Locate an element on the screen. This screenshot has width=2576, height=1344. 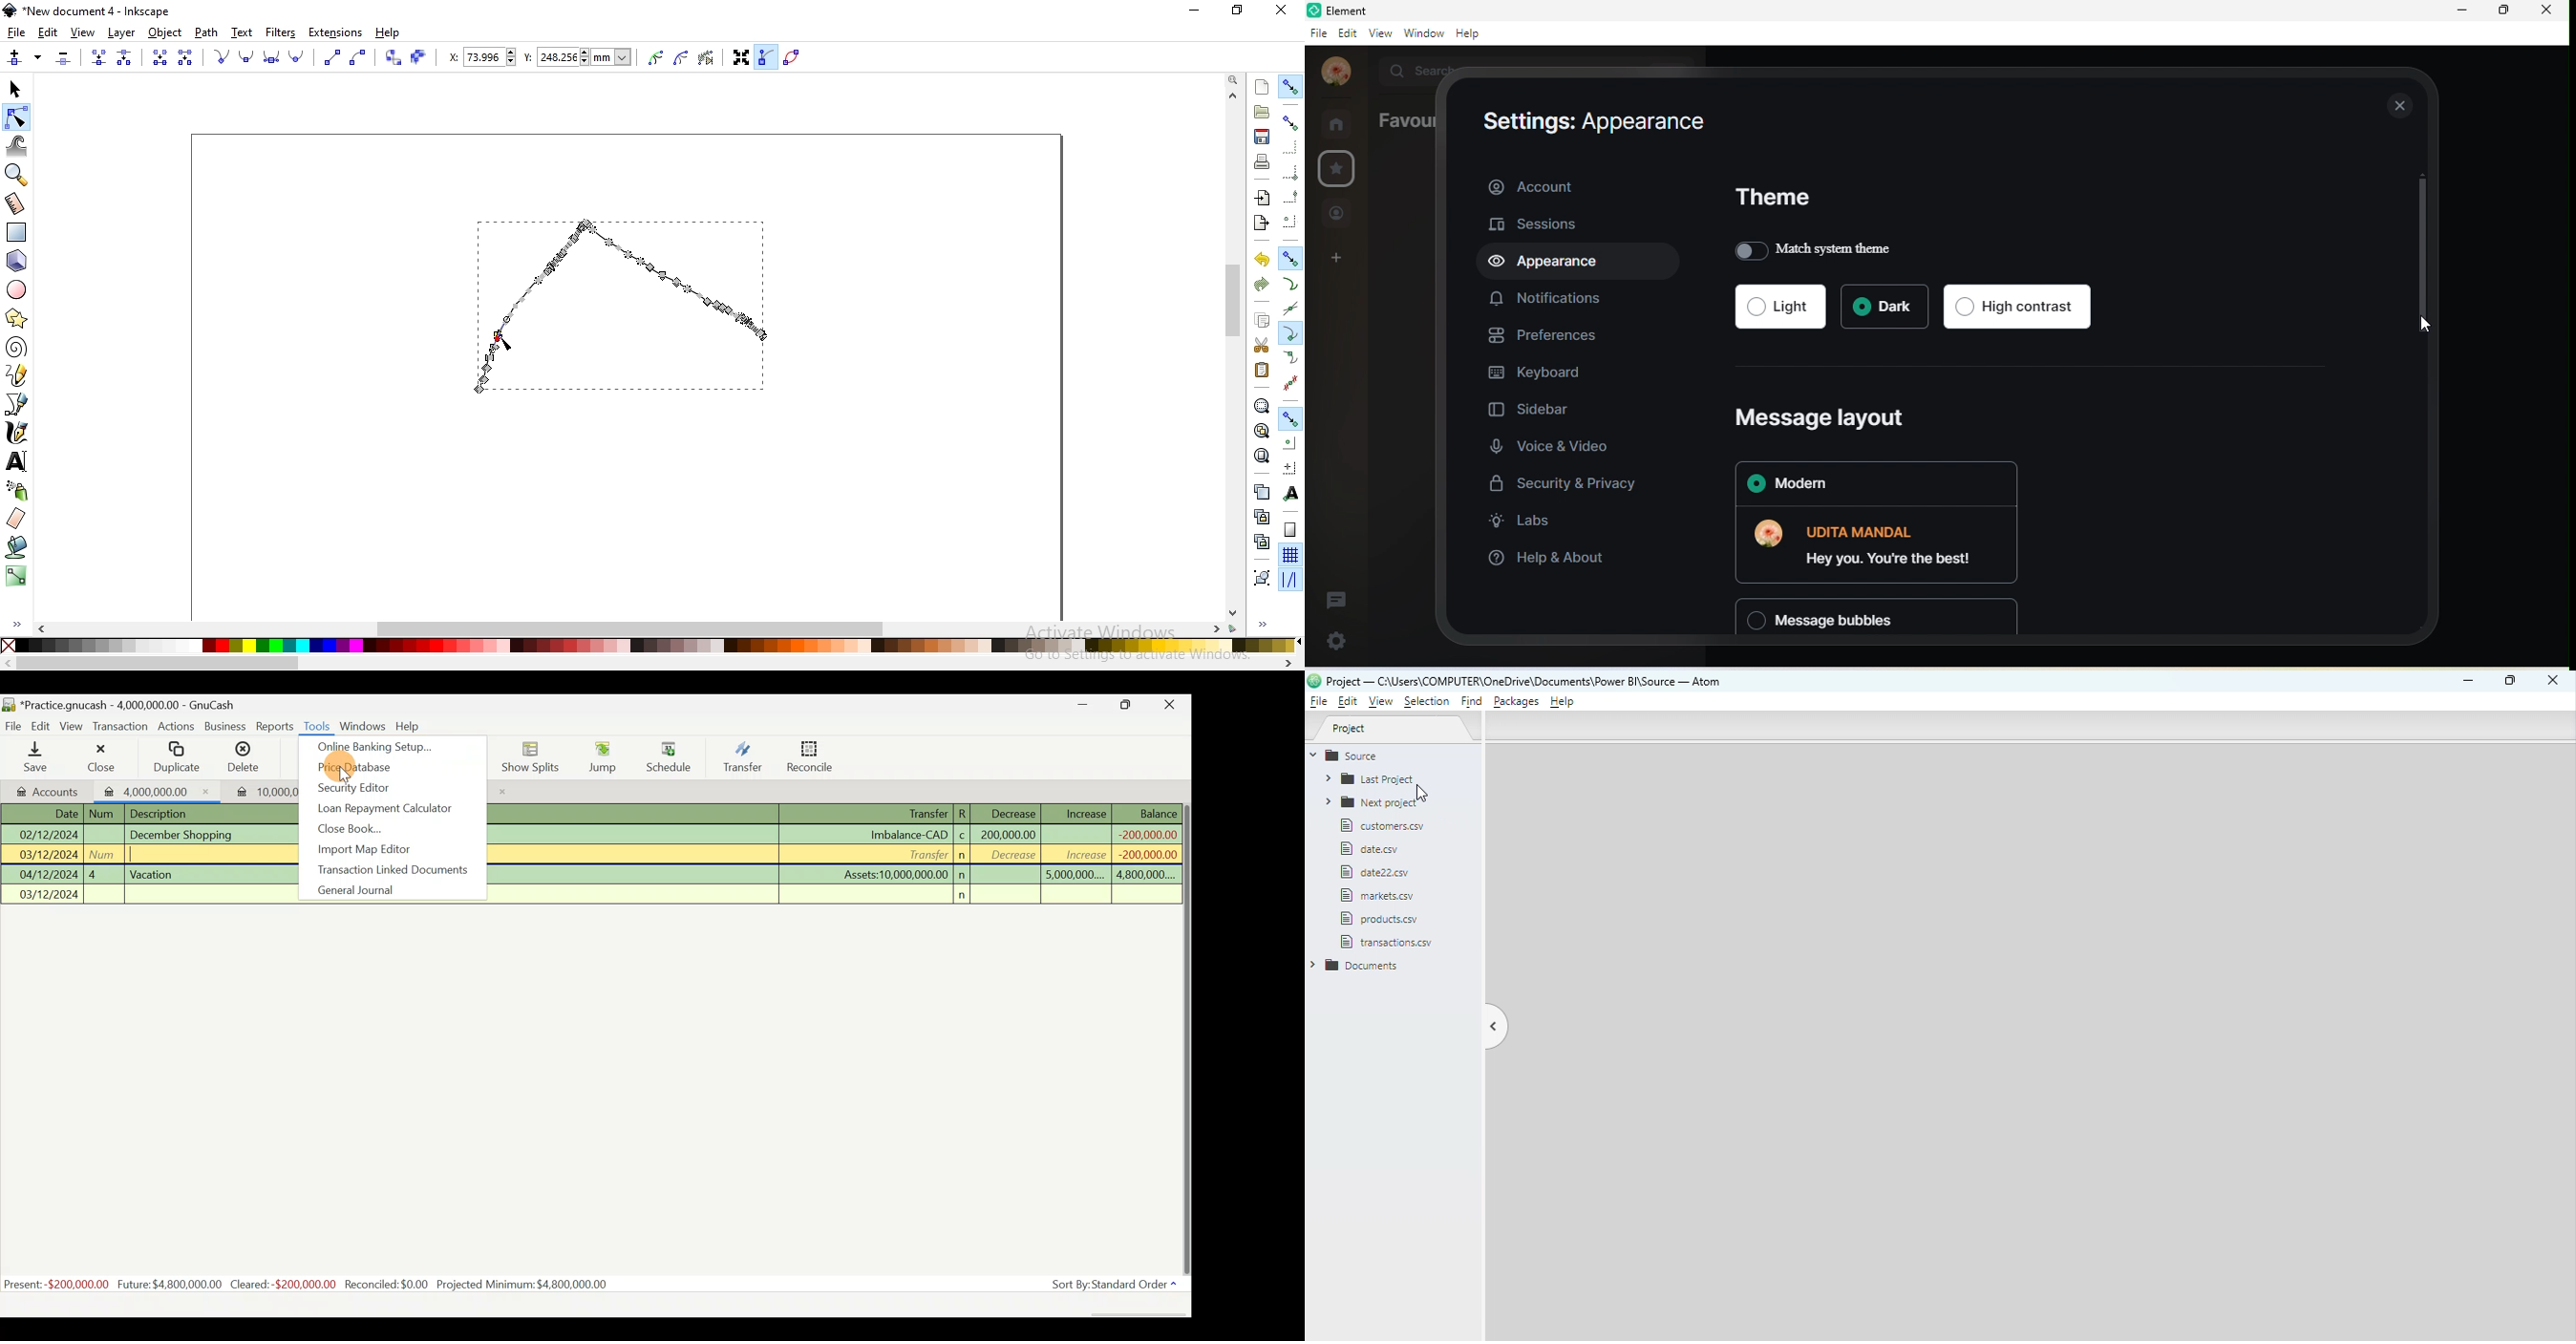
draw calligraphic or brush strokes is located at coordinates (18, 433).